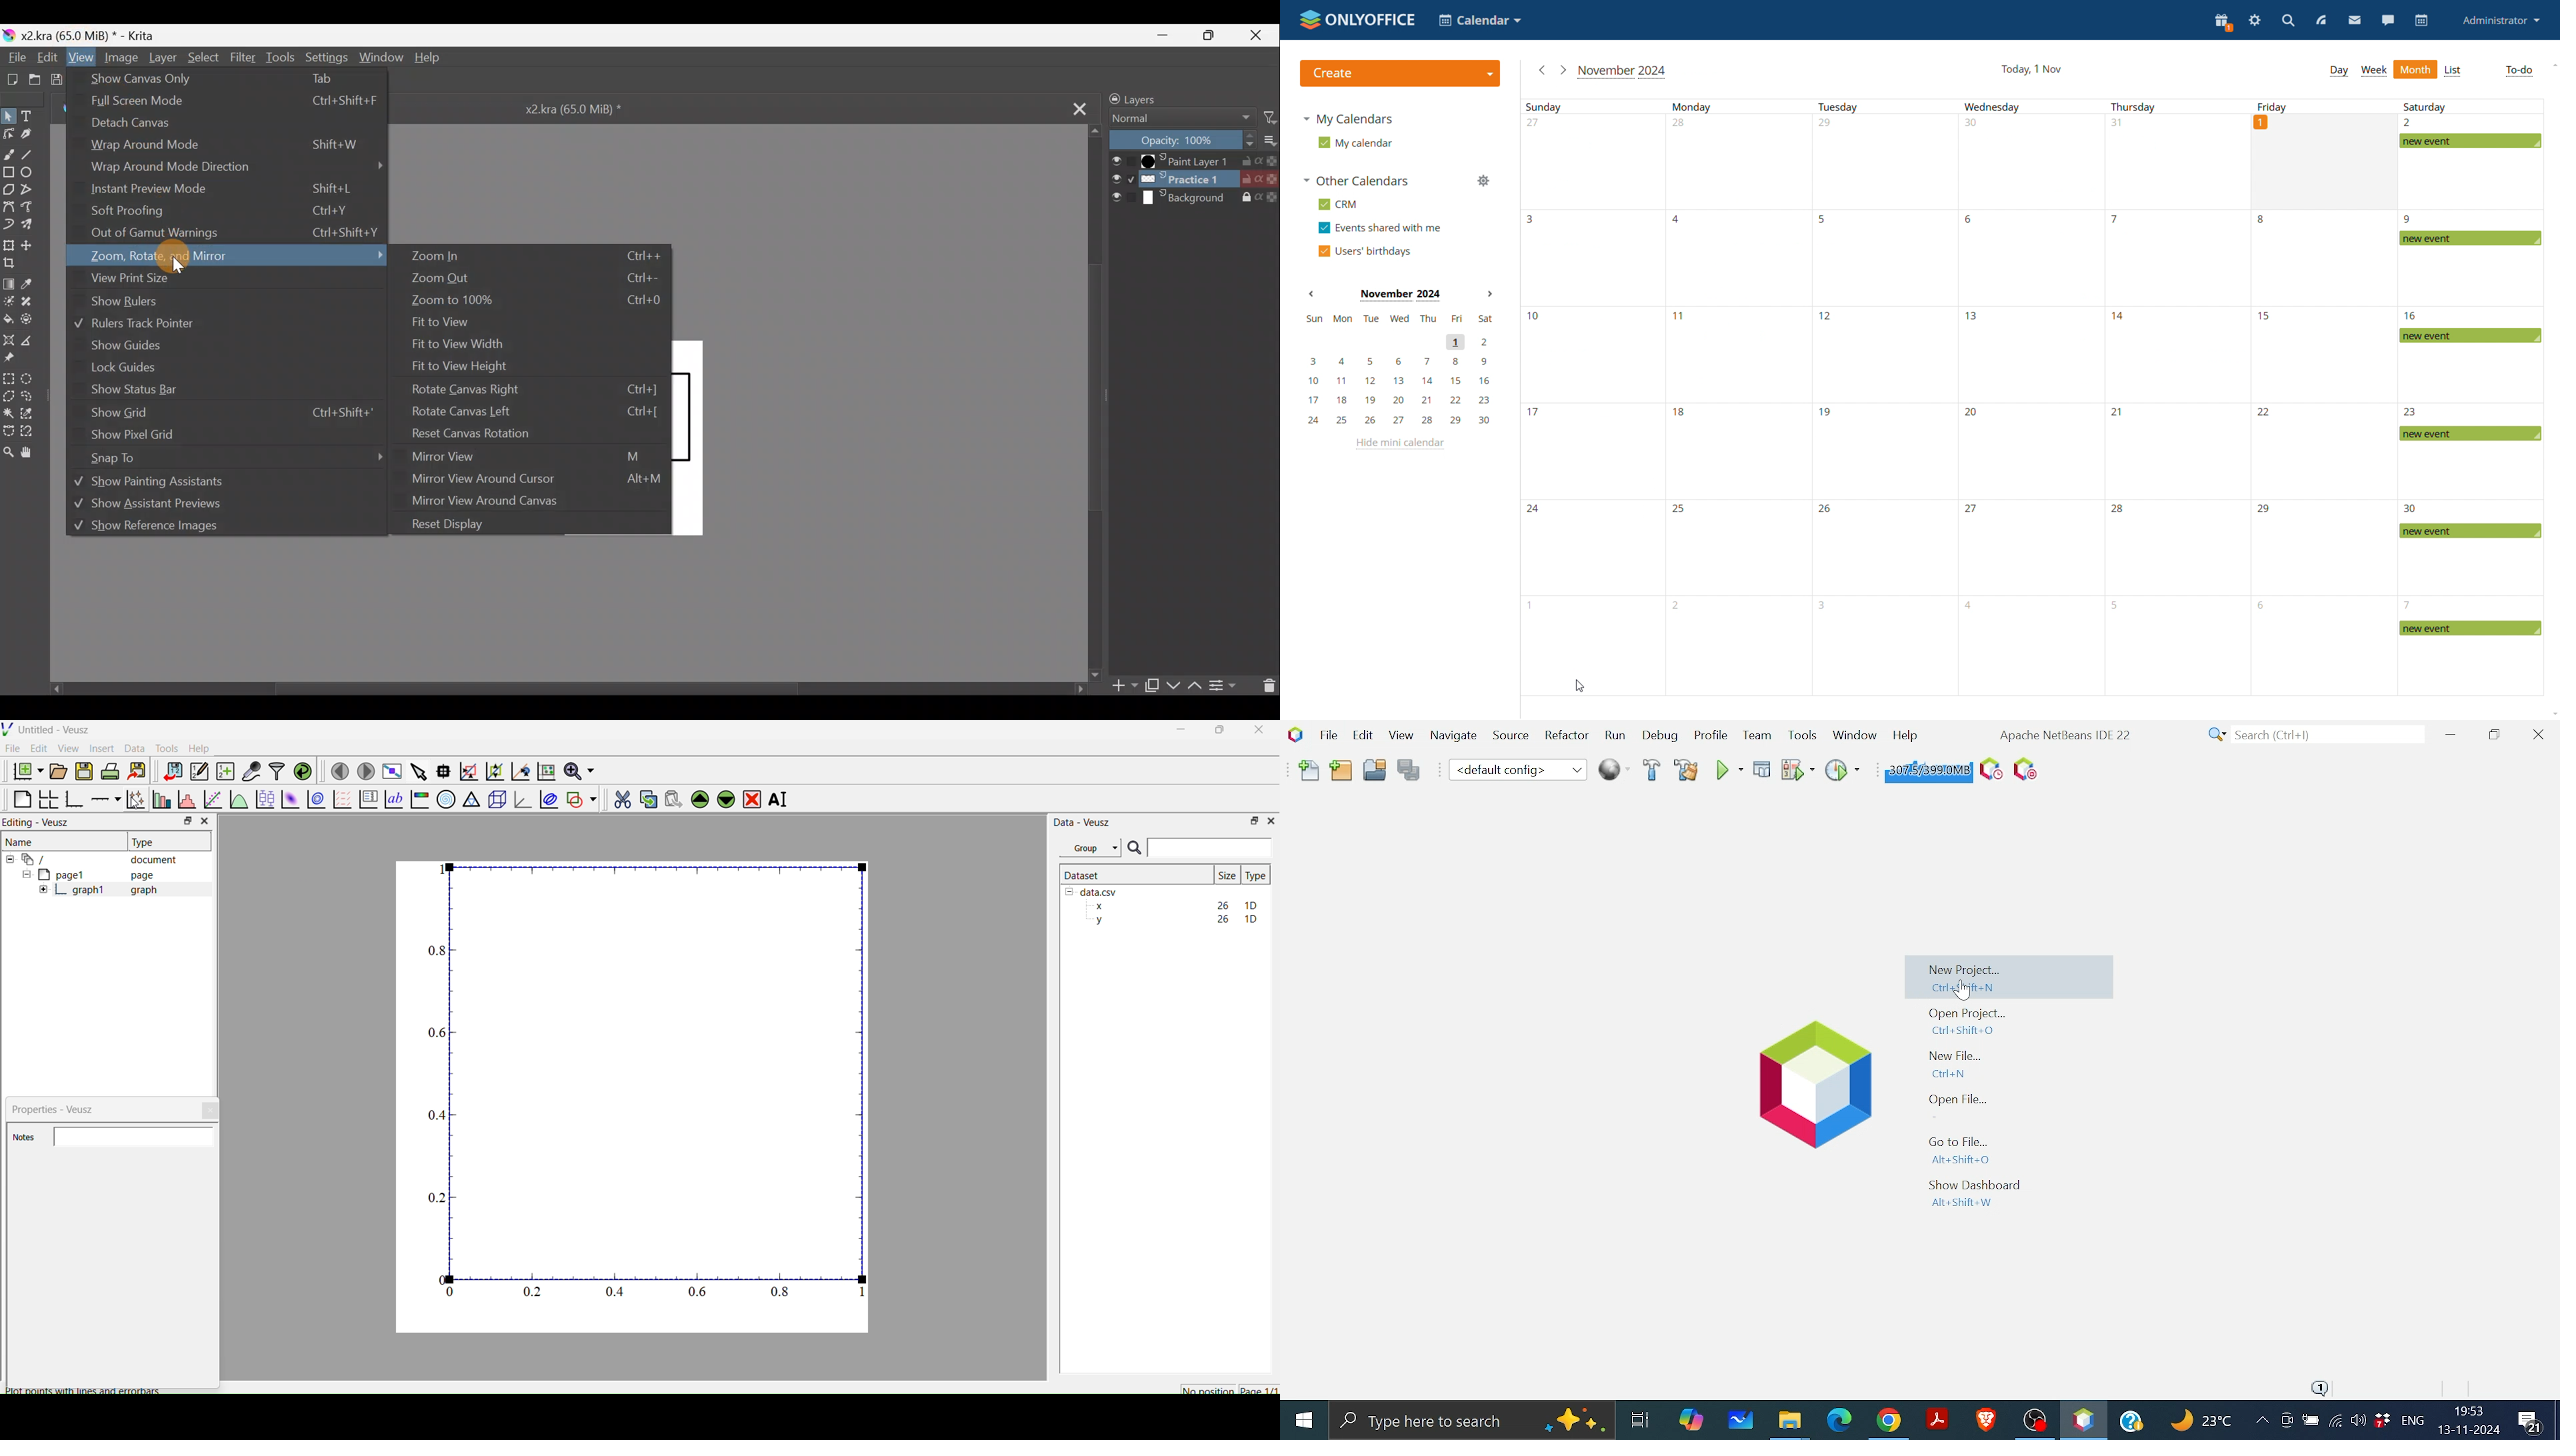  Describe the element at coordinates (9, 135) in the screenshot. I see `Edit shapes tool` at that location.